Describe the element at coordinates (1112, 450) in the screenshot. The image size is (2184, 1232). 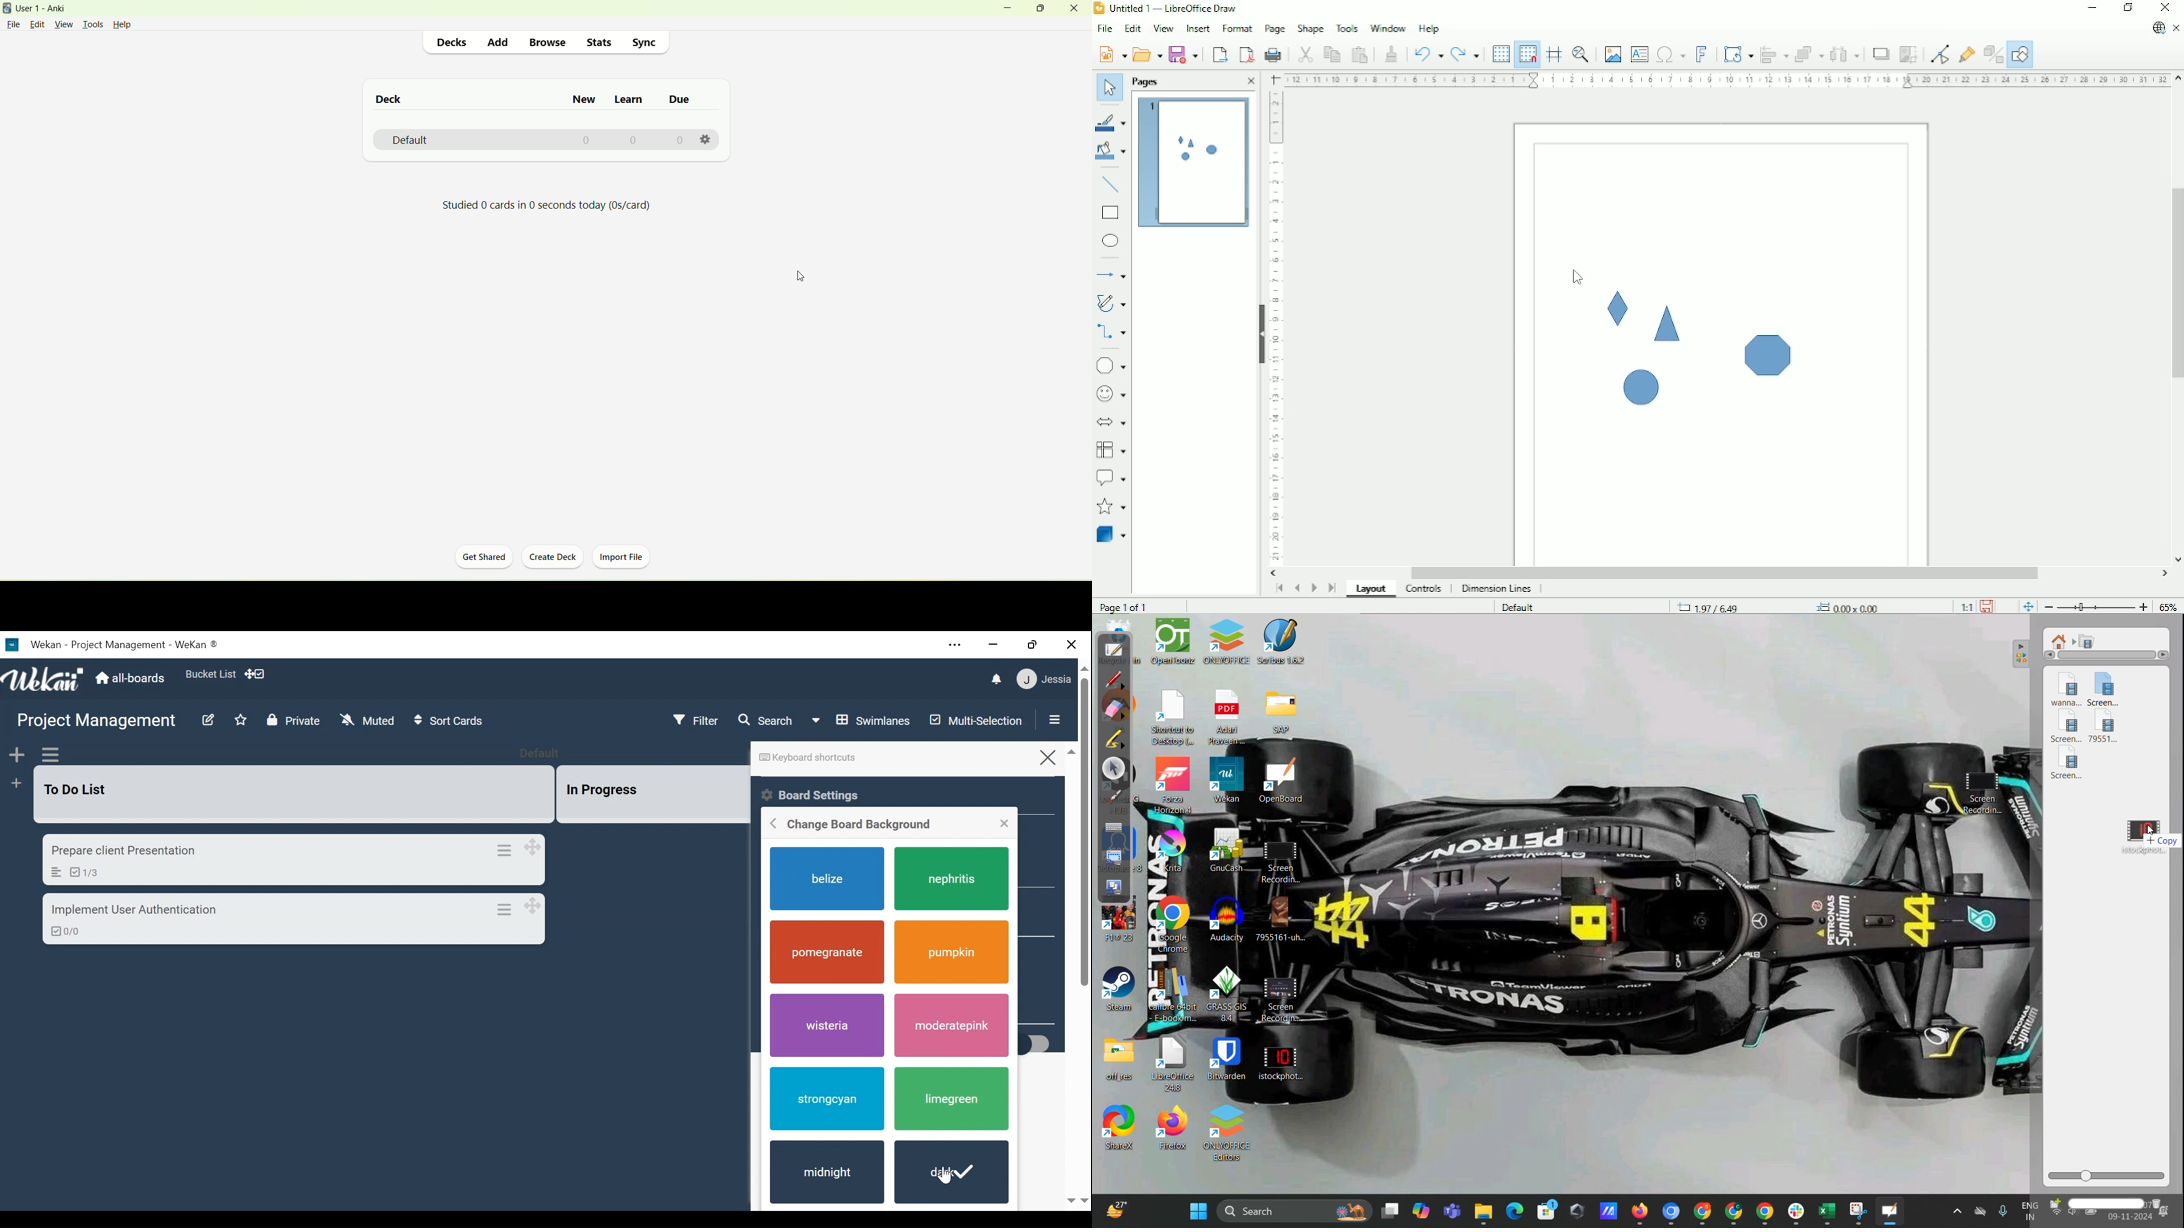
I see `Flowchart` at that location.